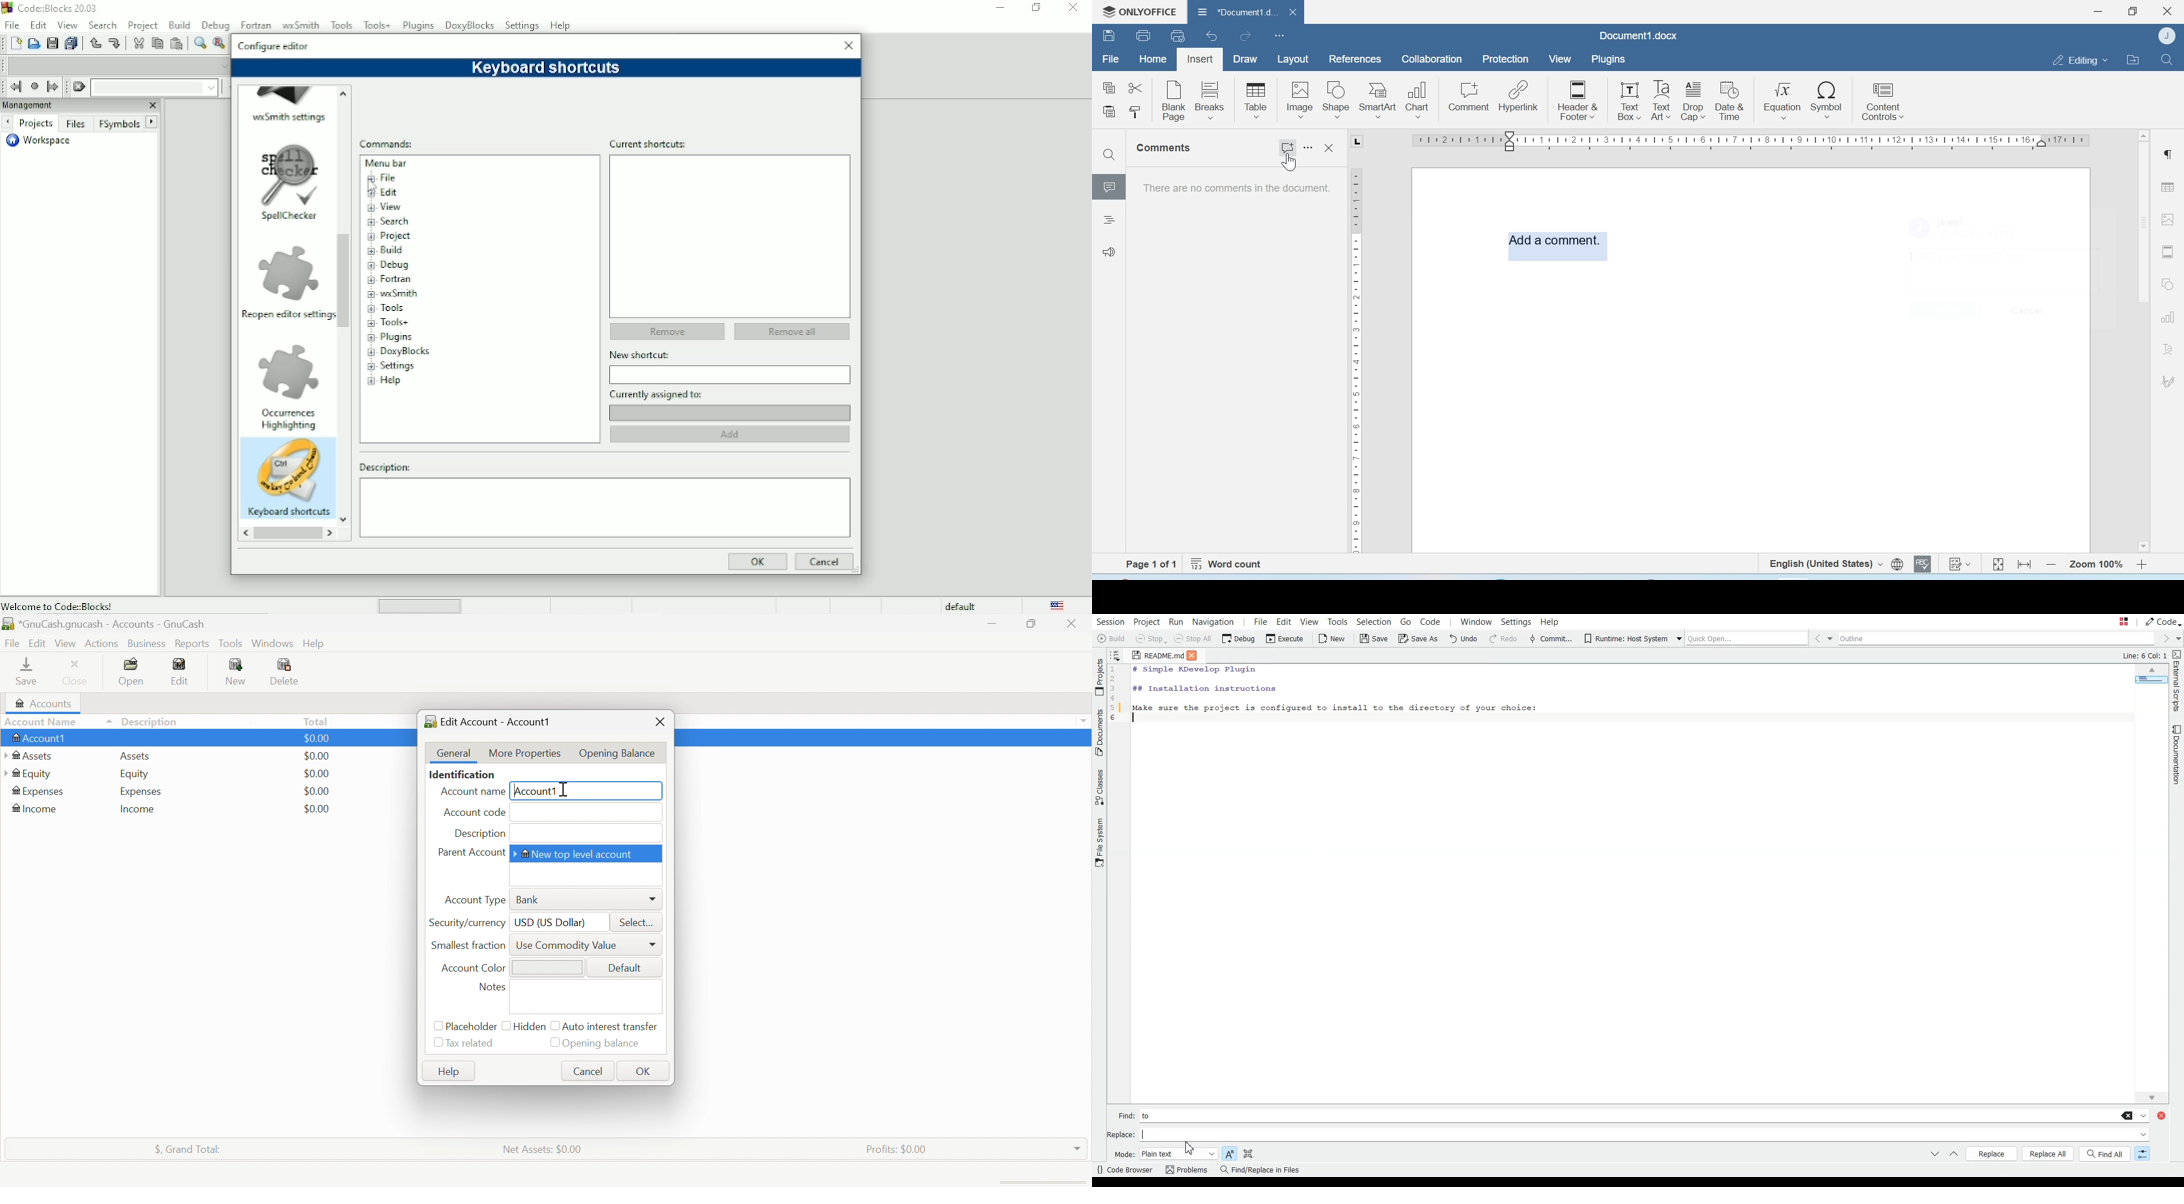  Describe the element at coordinates (568, 946) in the screenshot. I see `Use Commodity Value` at that location.